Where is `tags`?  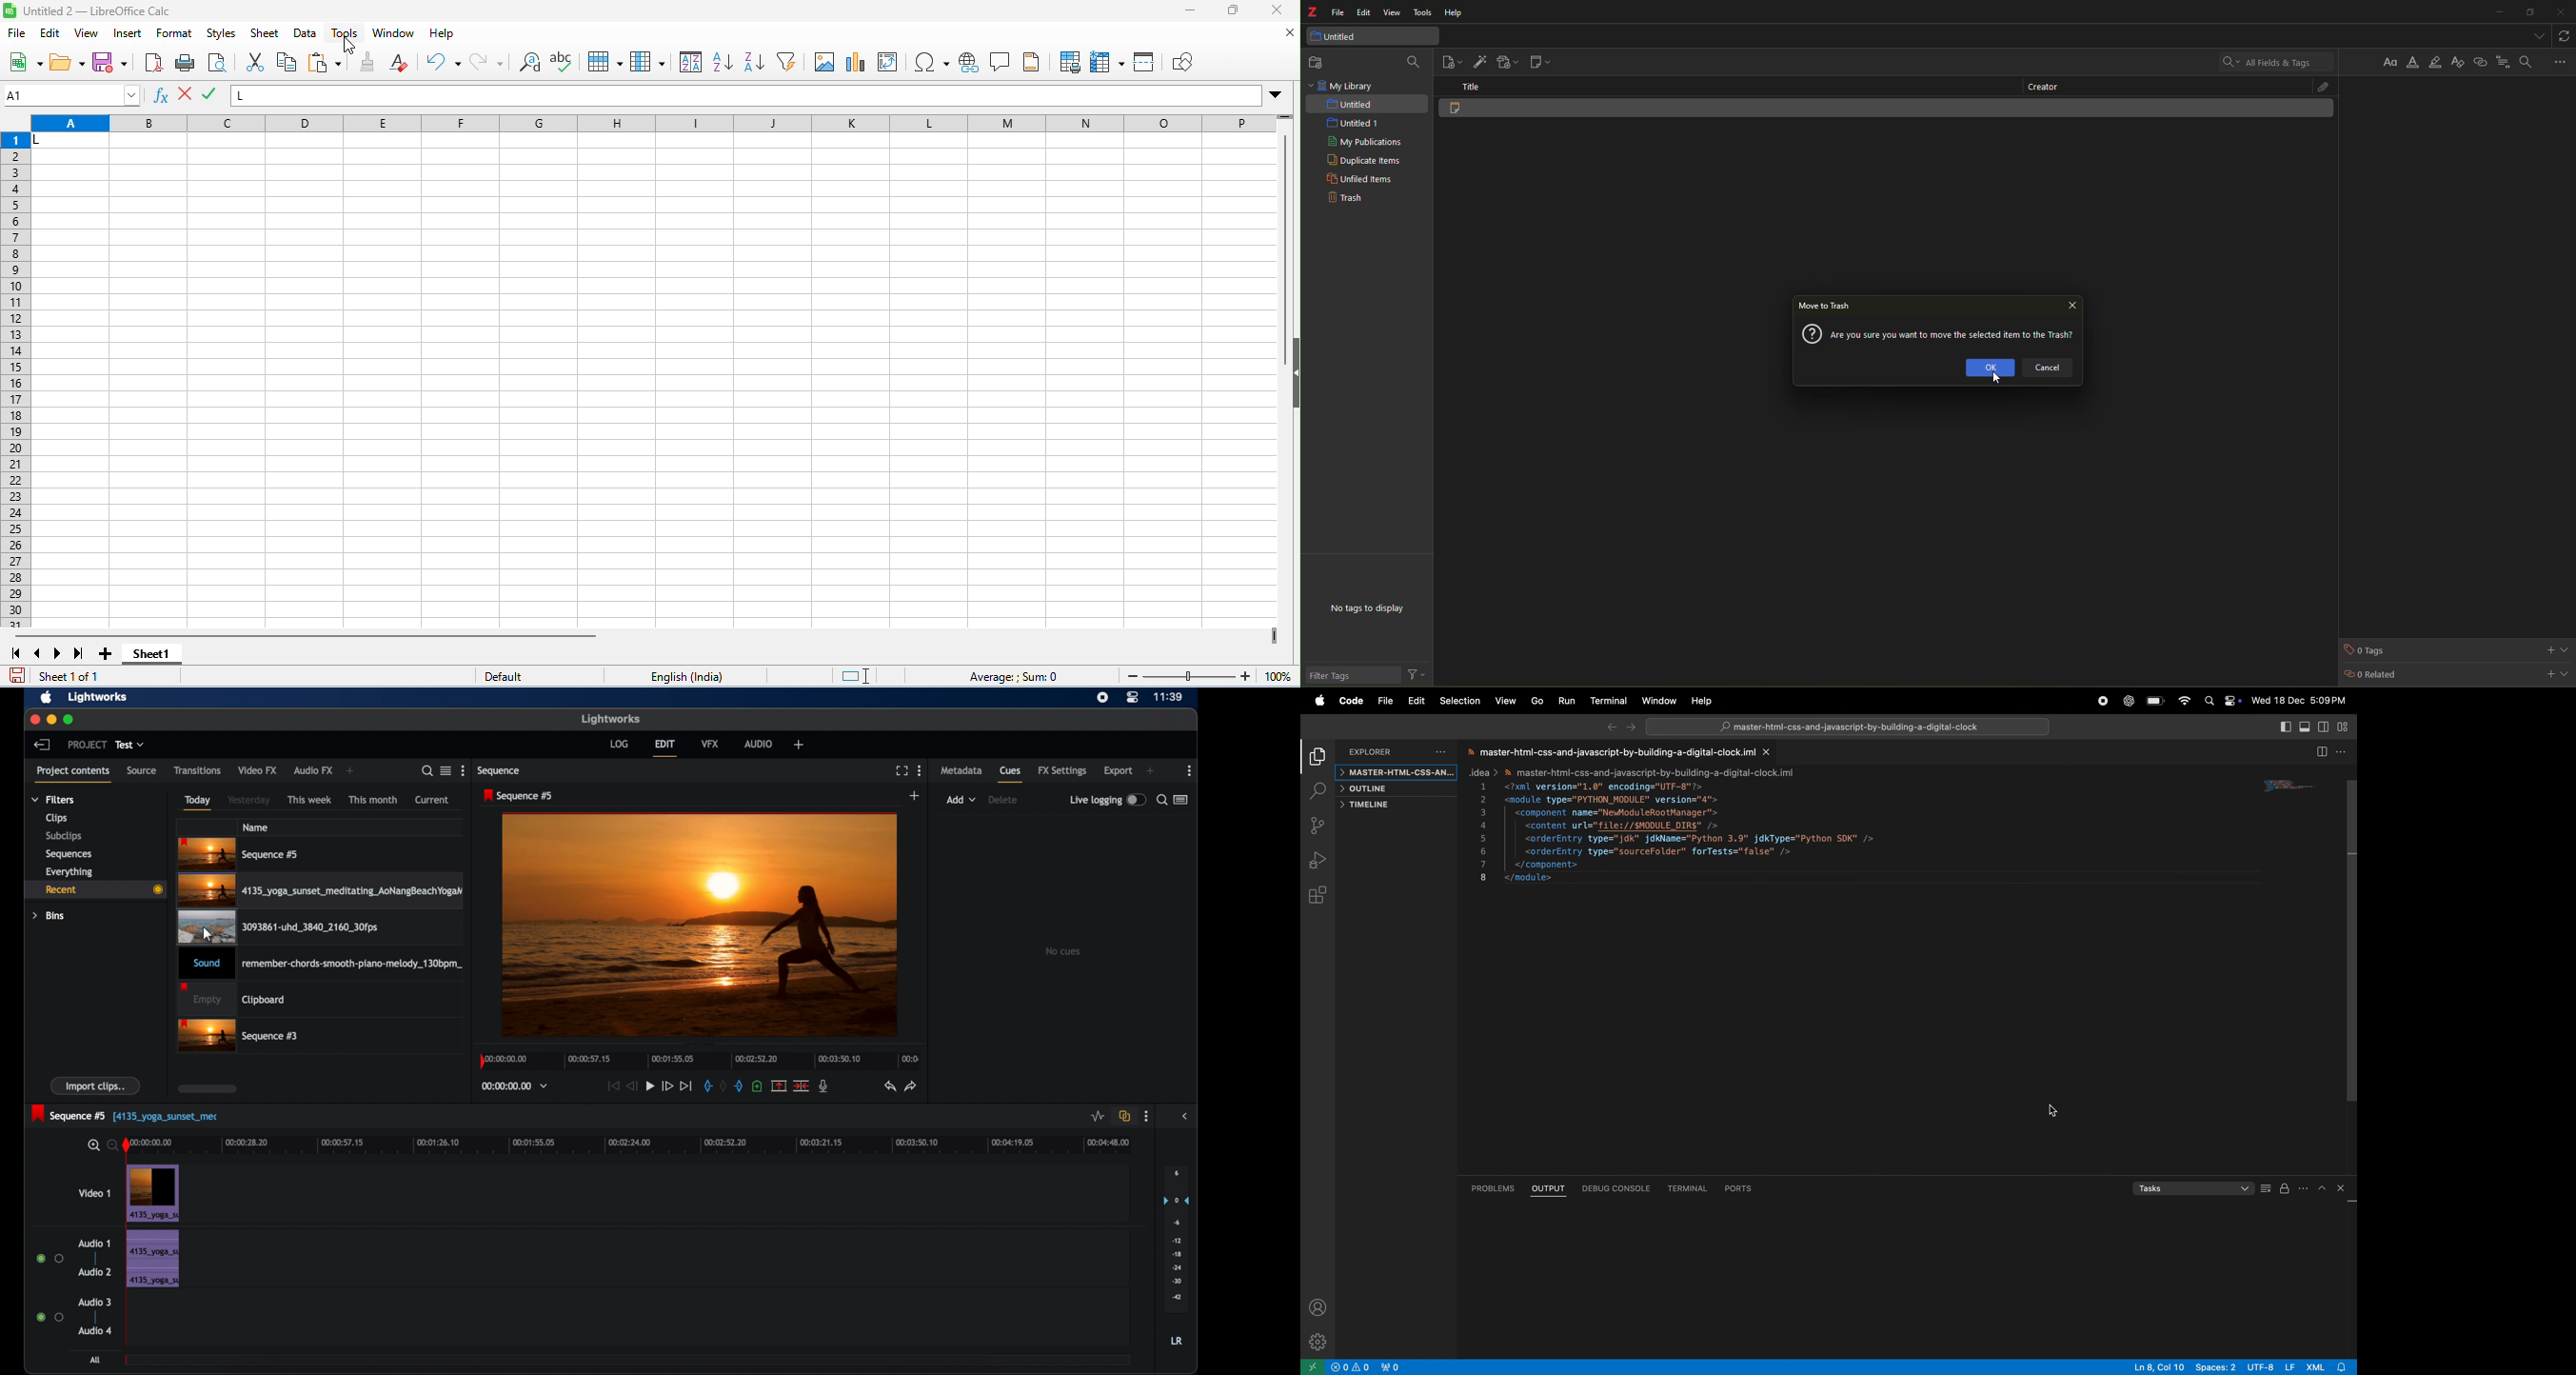 tags is located at coordinates (2369, 650).